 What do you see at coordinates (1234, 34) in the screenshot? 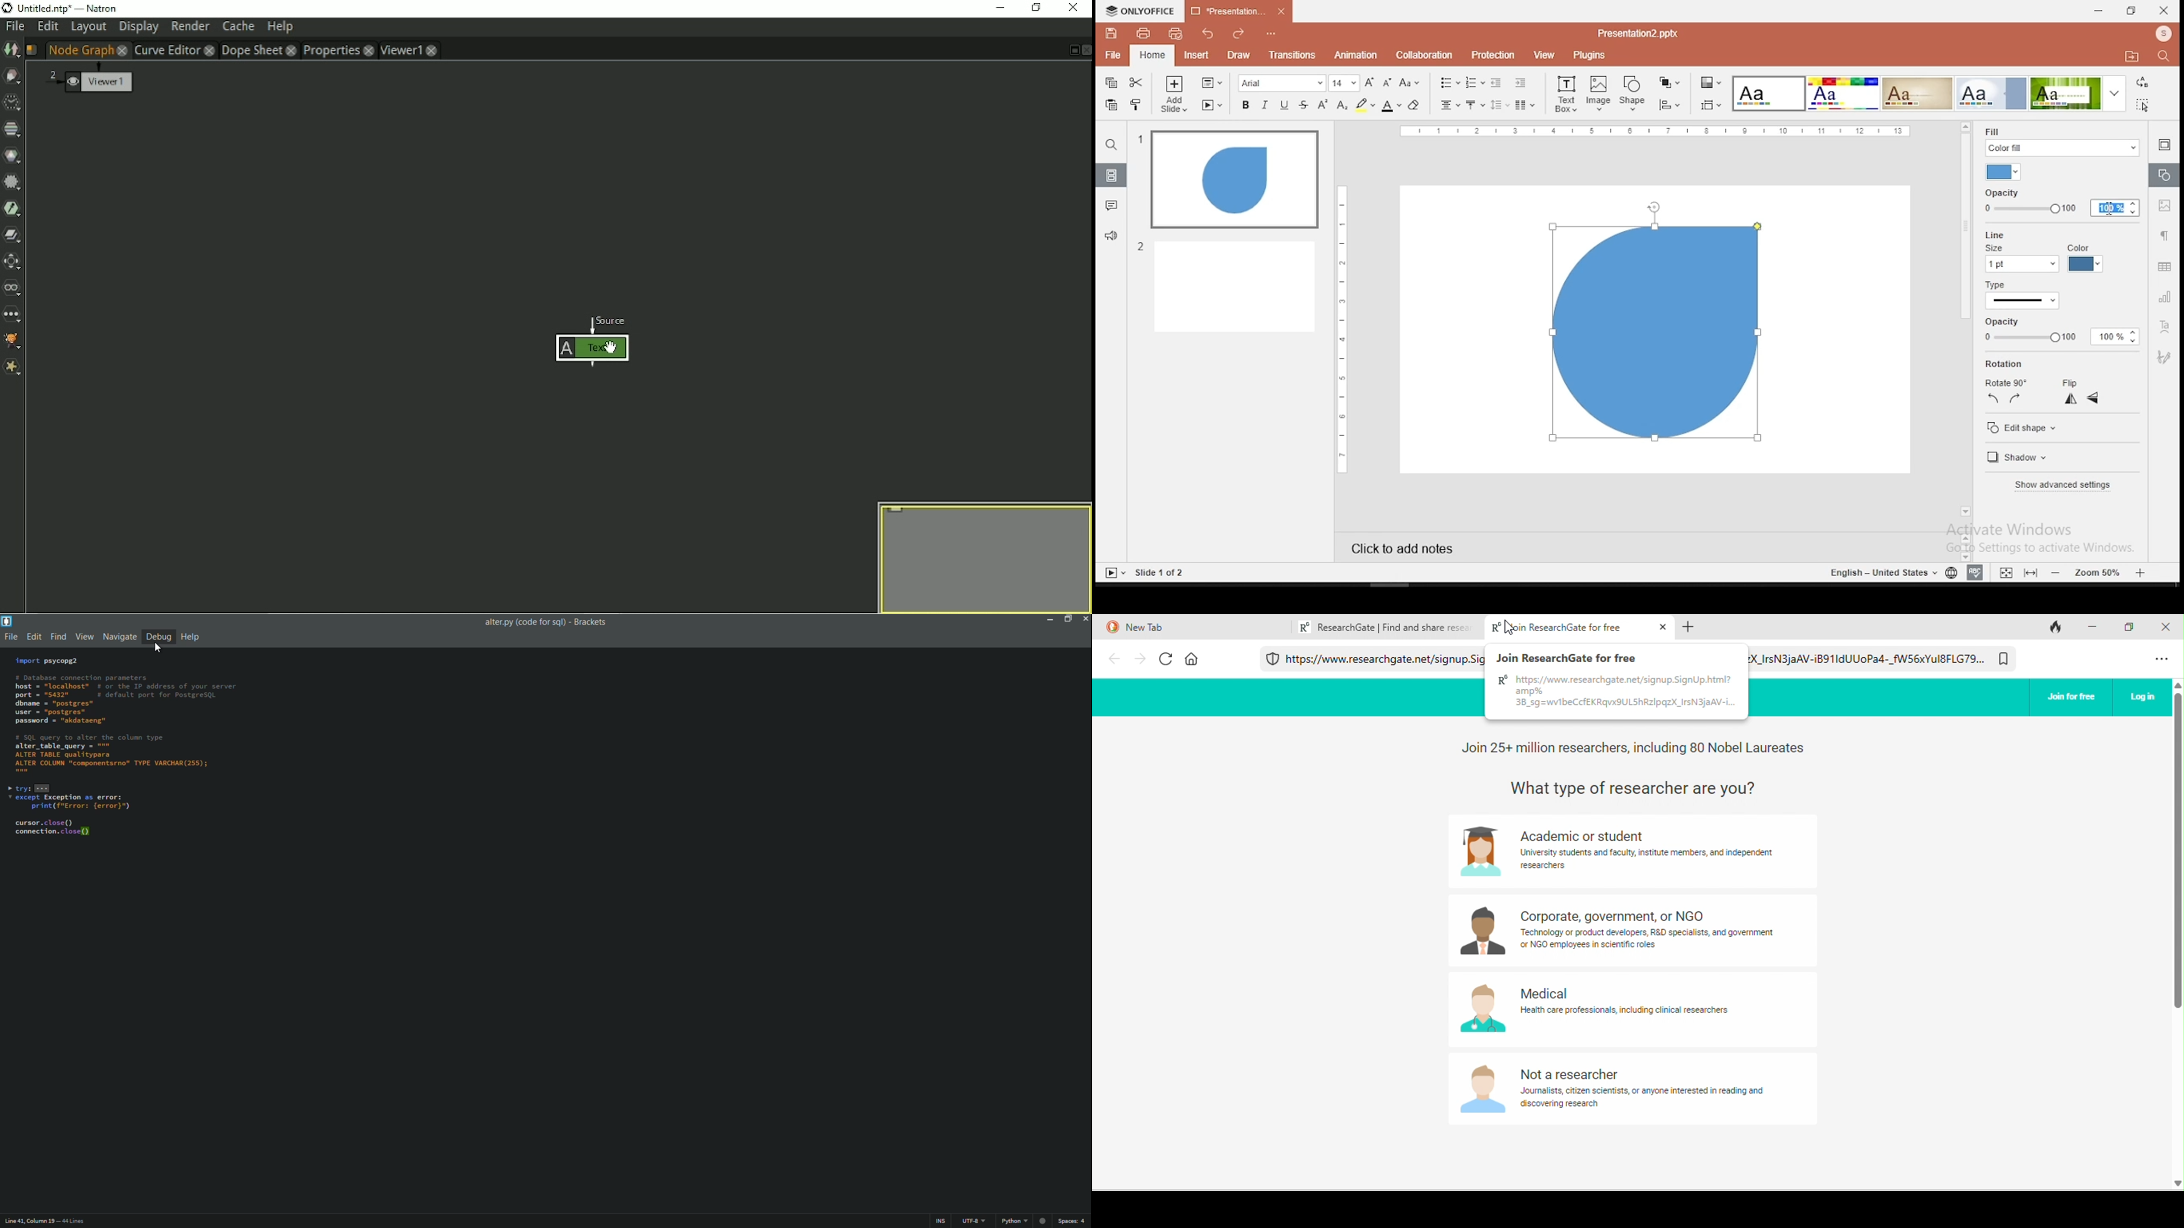
I see `redo` at bounding box center [1234, 34].